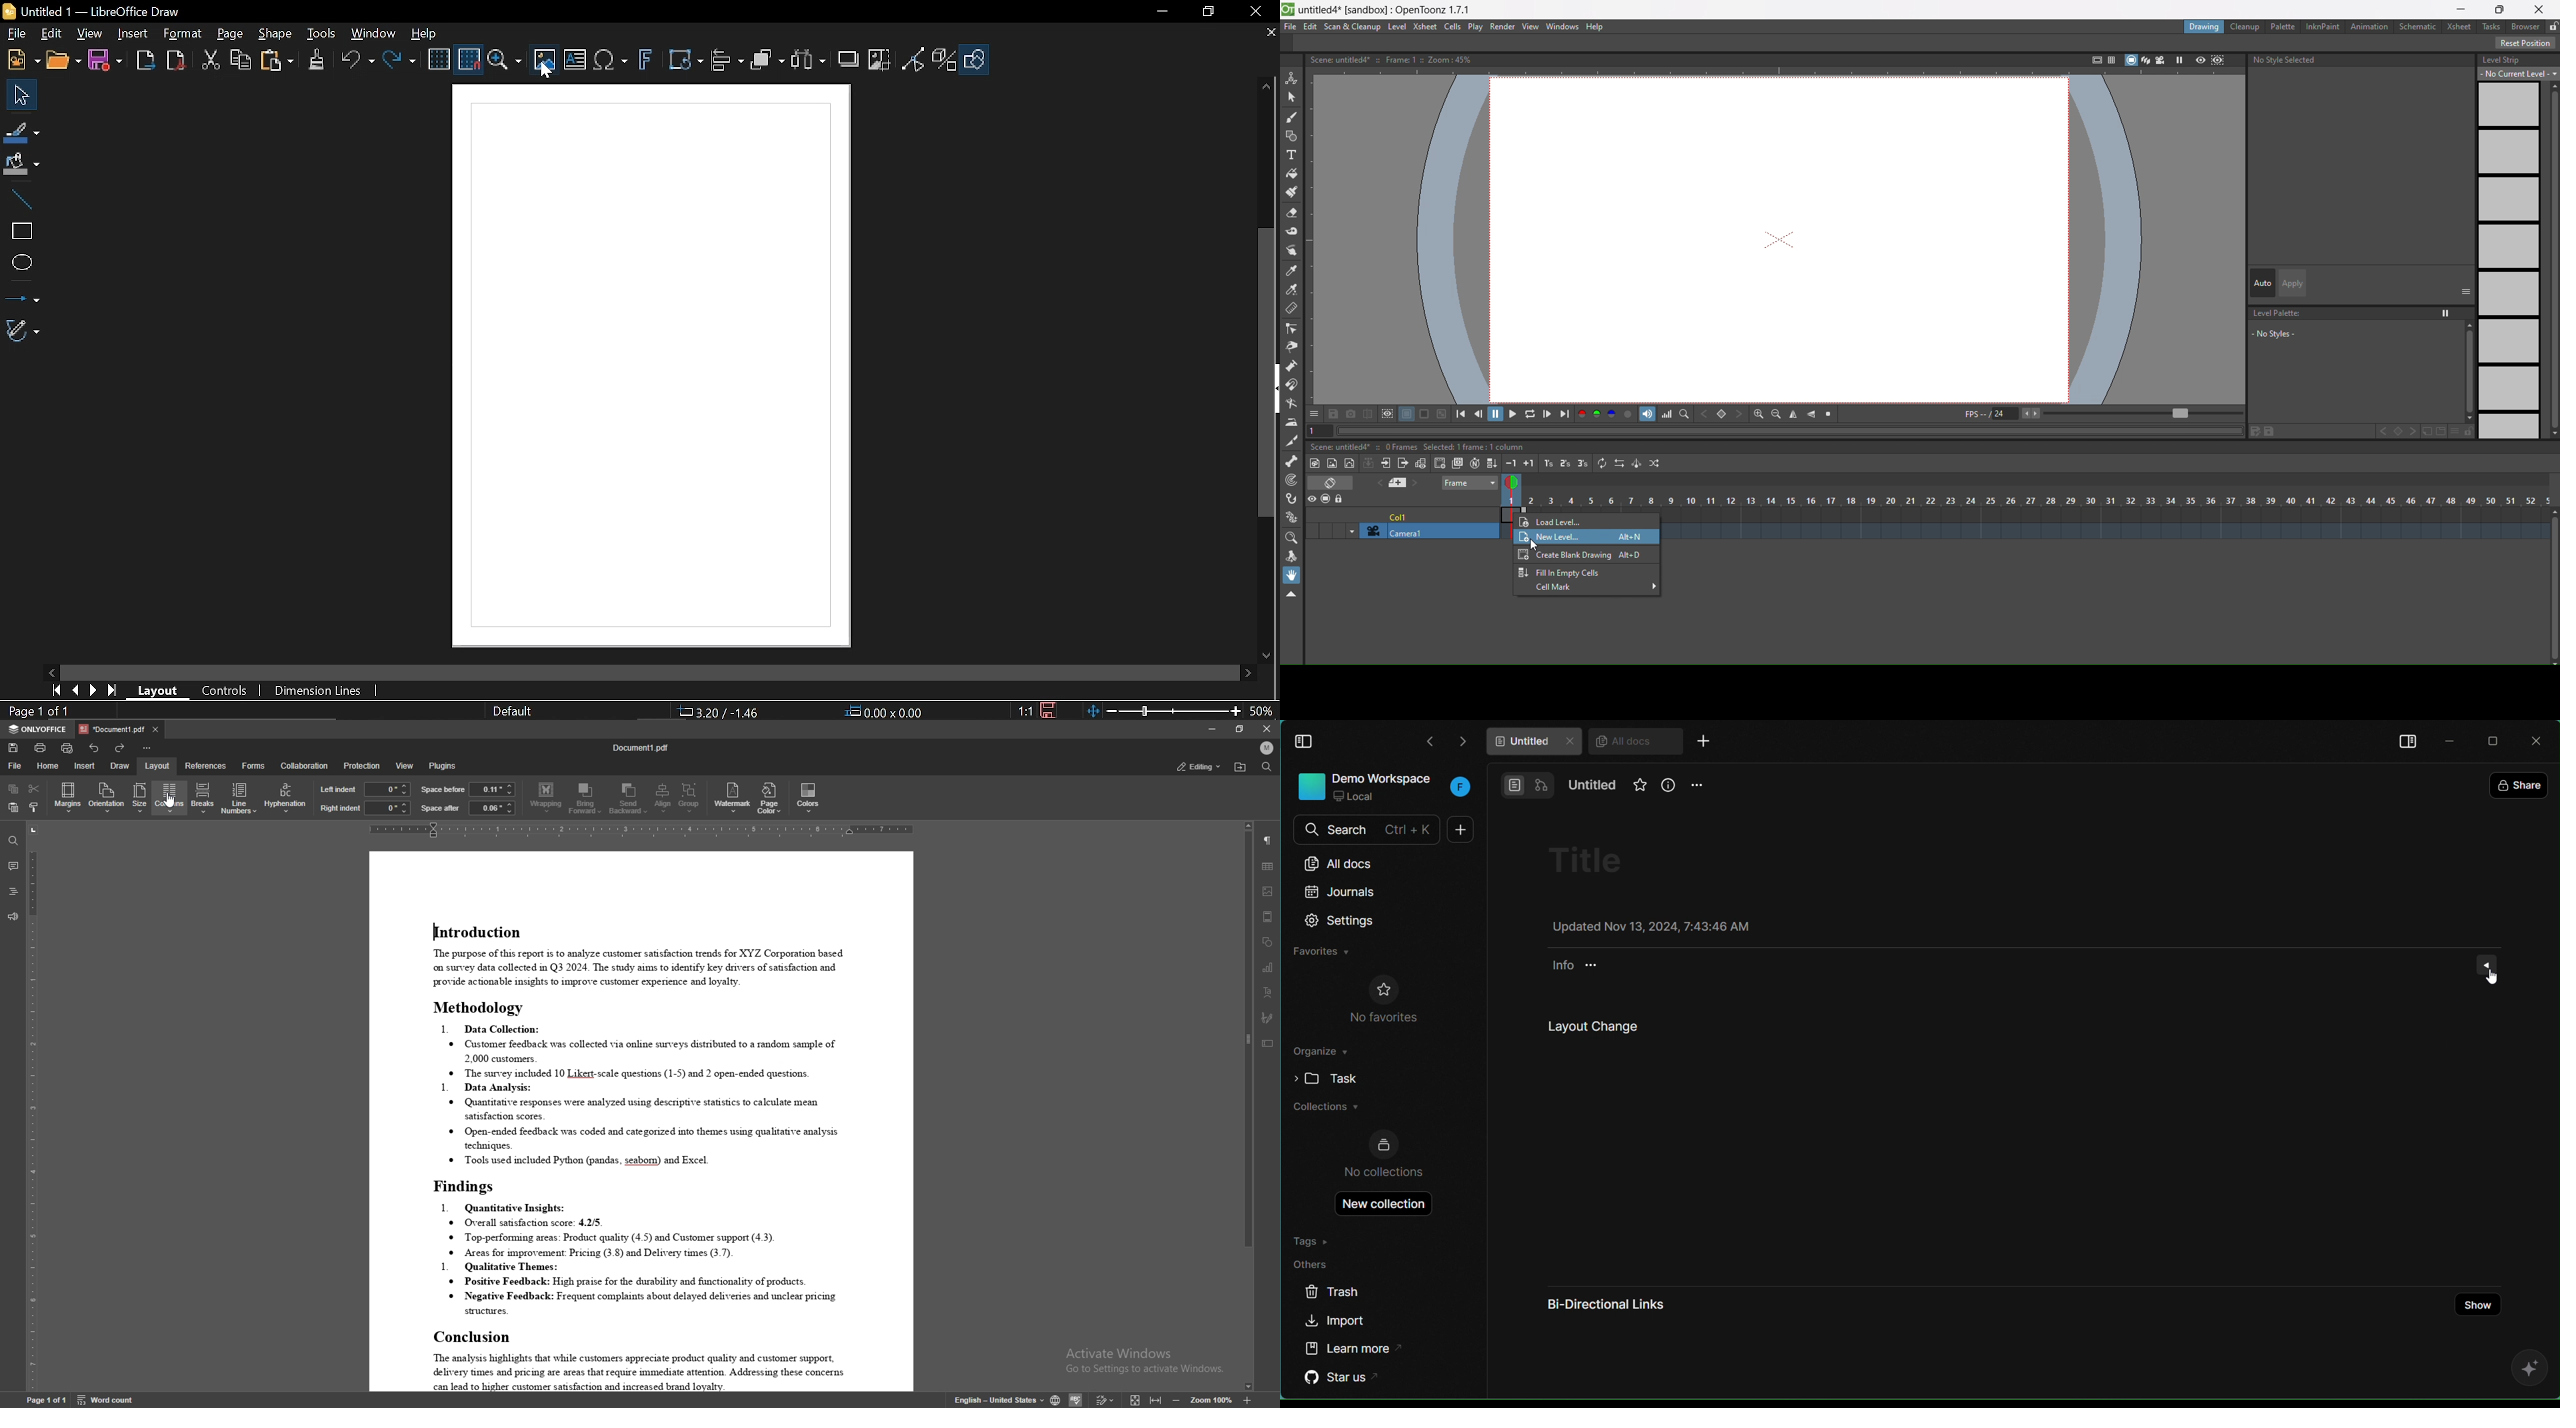  Describe the element at coordinates (2526, 43) in the screenshot. I see `reset position` at that location.